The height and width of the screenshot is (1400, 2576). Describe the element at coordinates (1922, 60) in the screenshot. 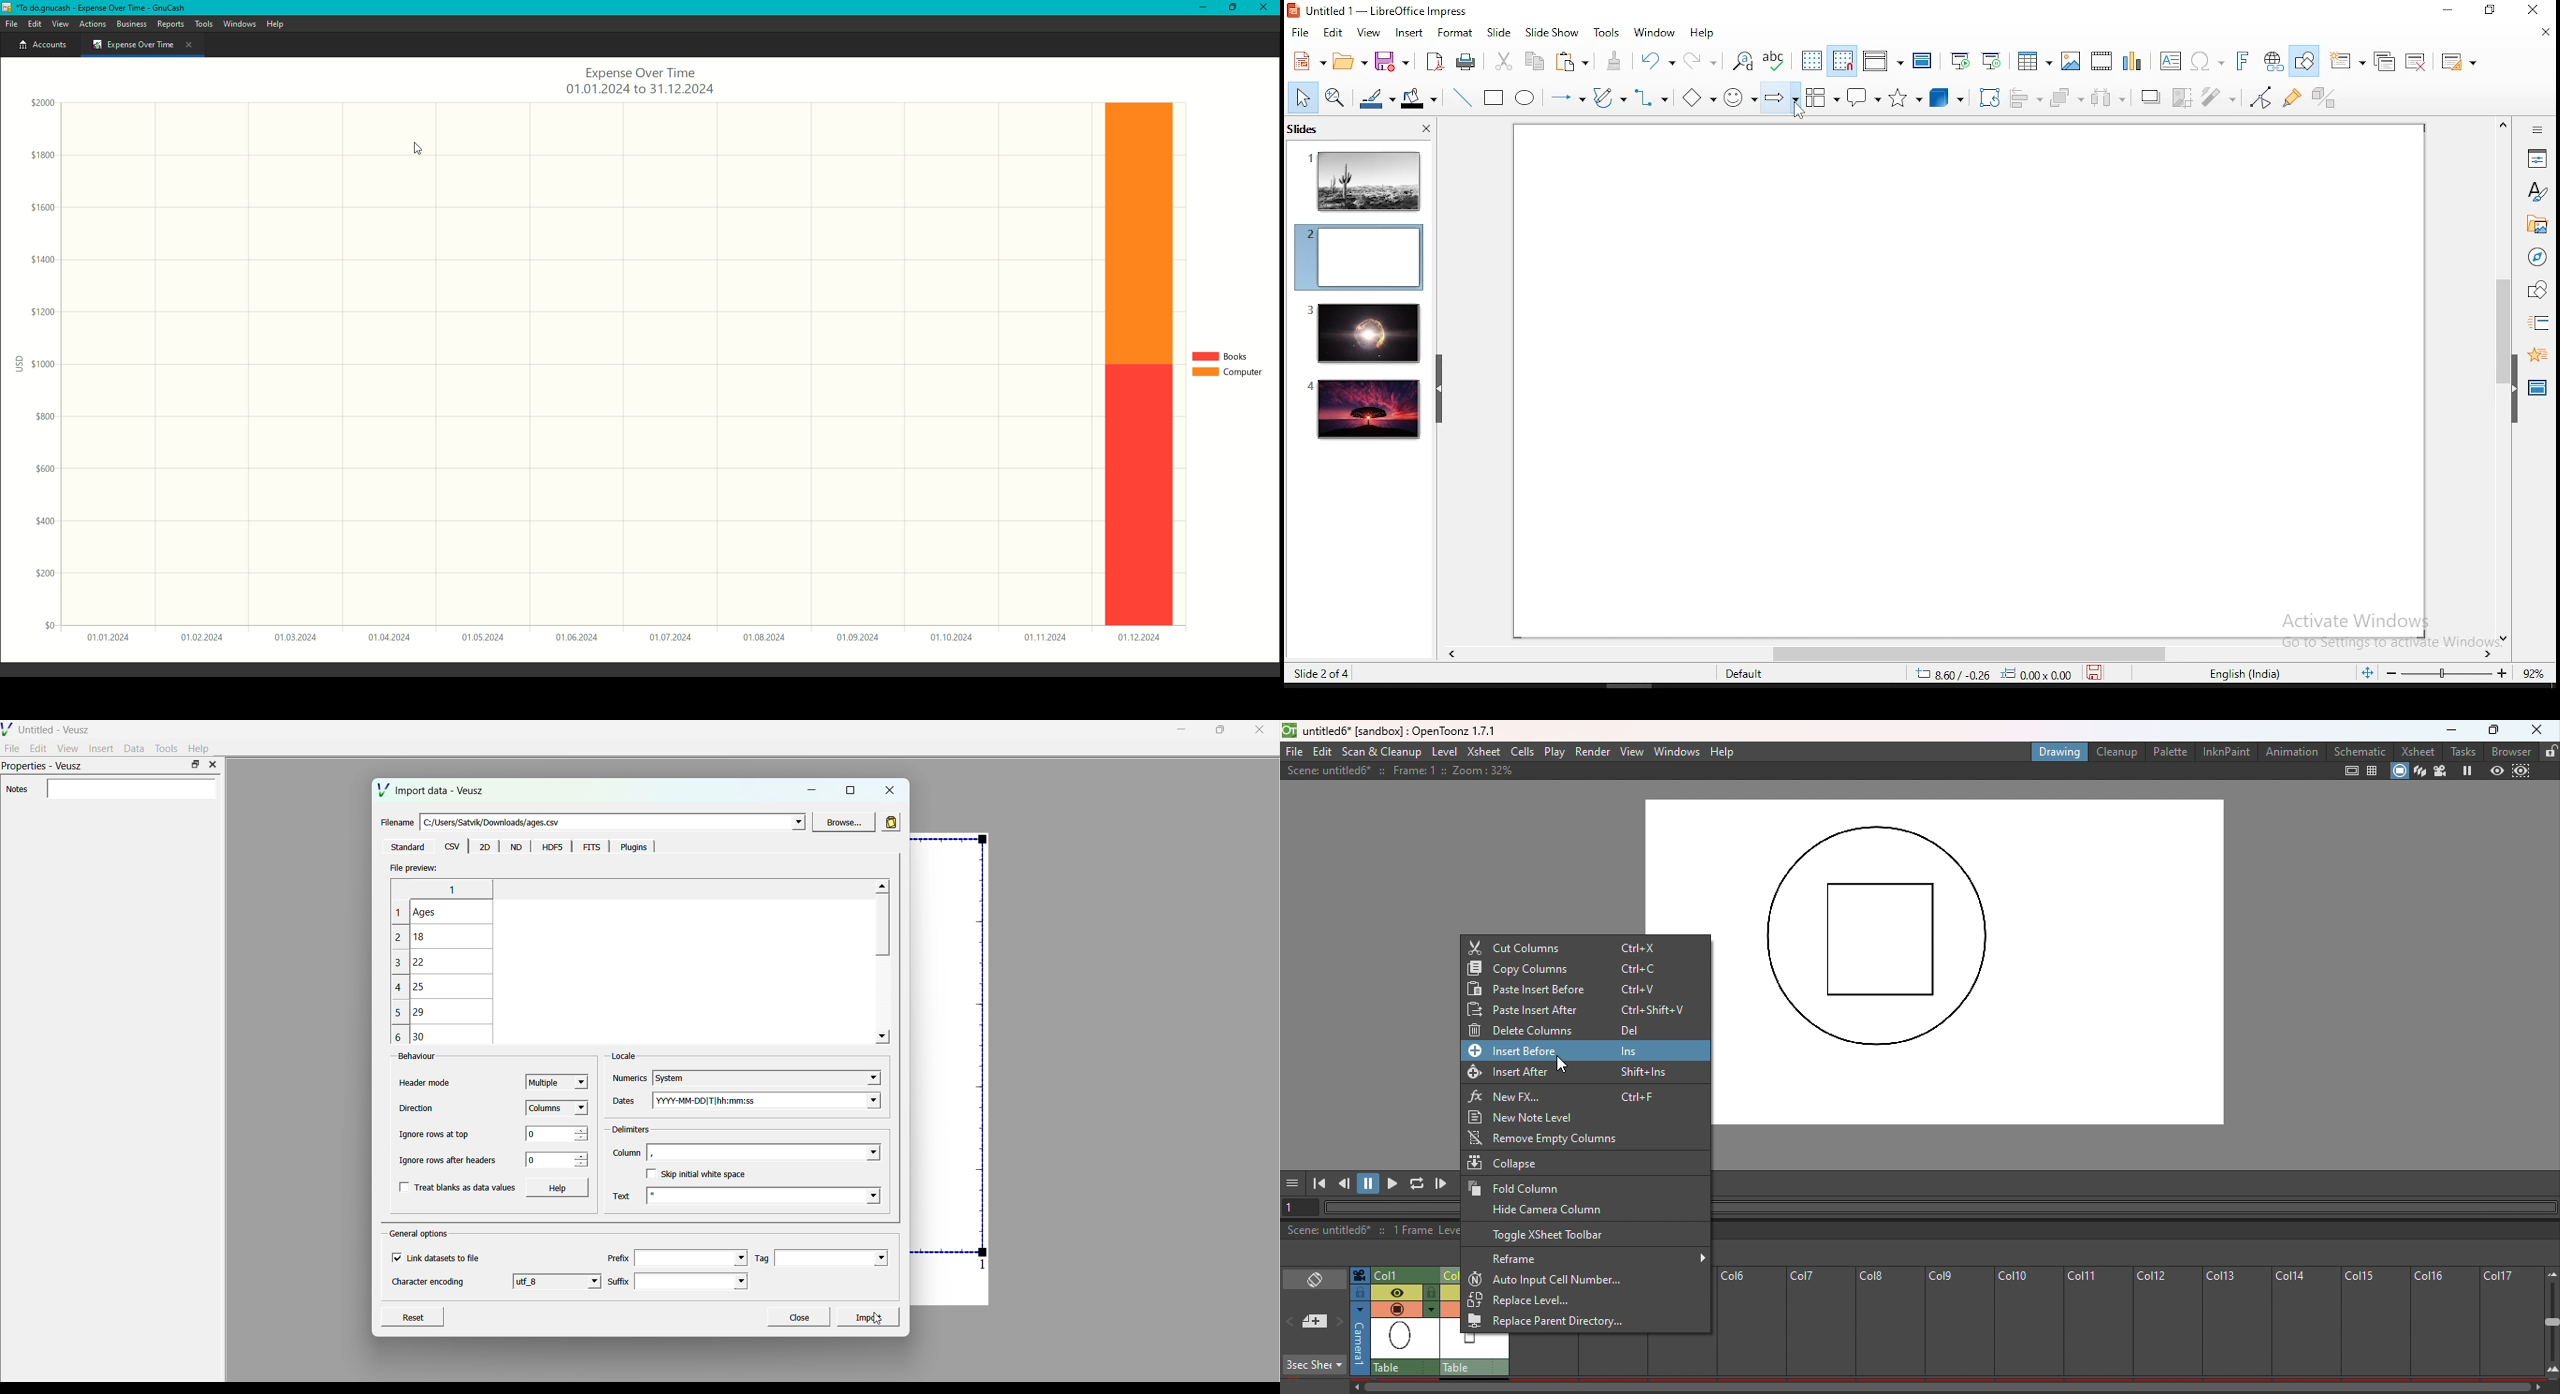

I see `master slide` at that location.